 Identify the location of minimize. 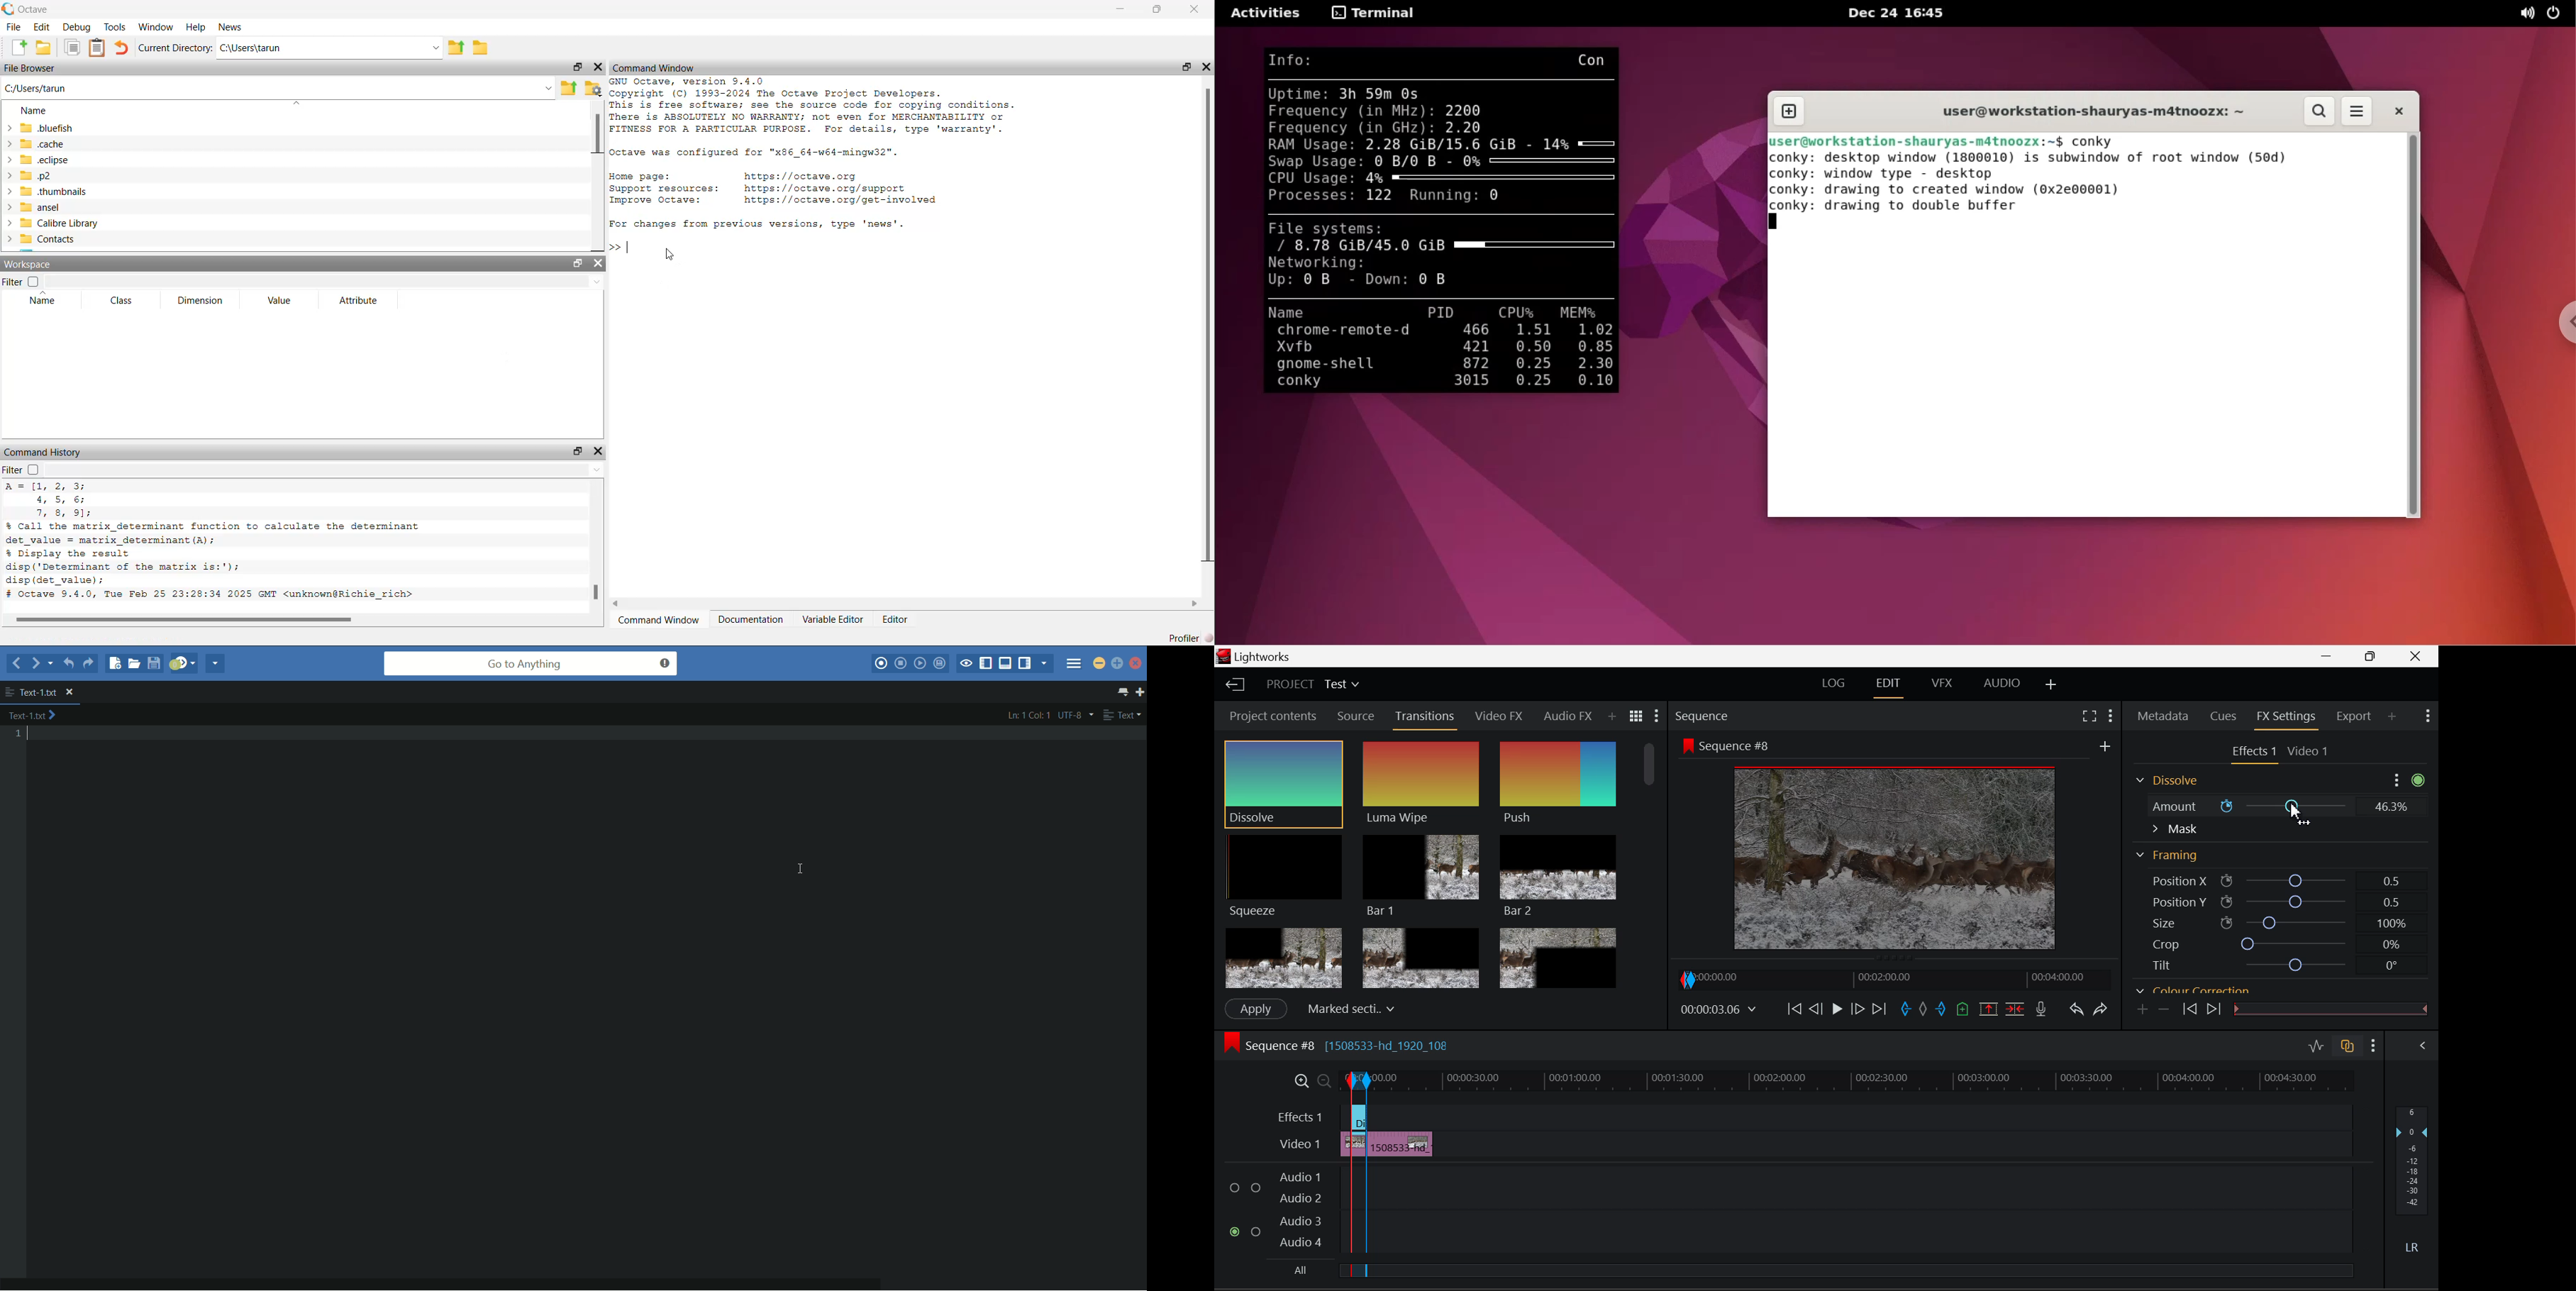
(1118, 10).